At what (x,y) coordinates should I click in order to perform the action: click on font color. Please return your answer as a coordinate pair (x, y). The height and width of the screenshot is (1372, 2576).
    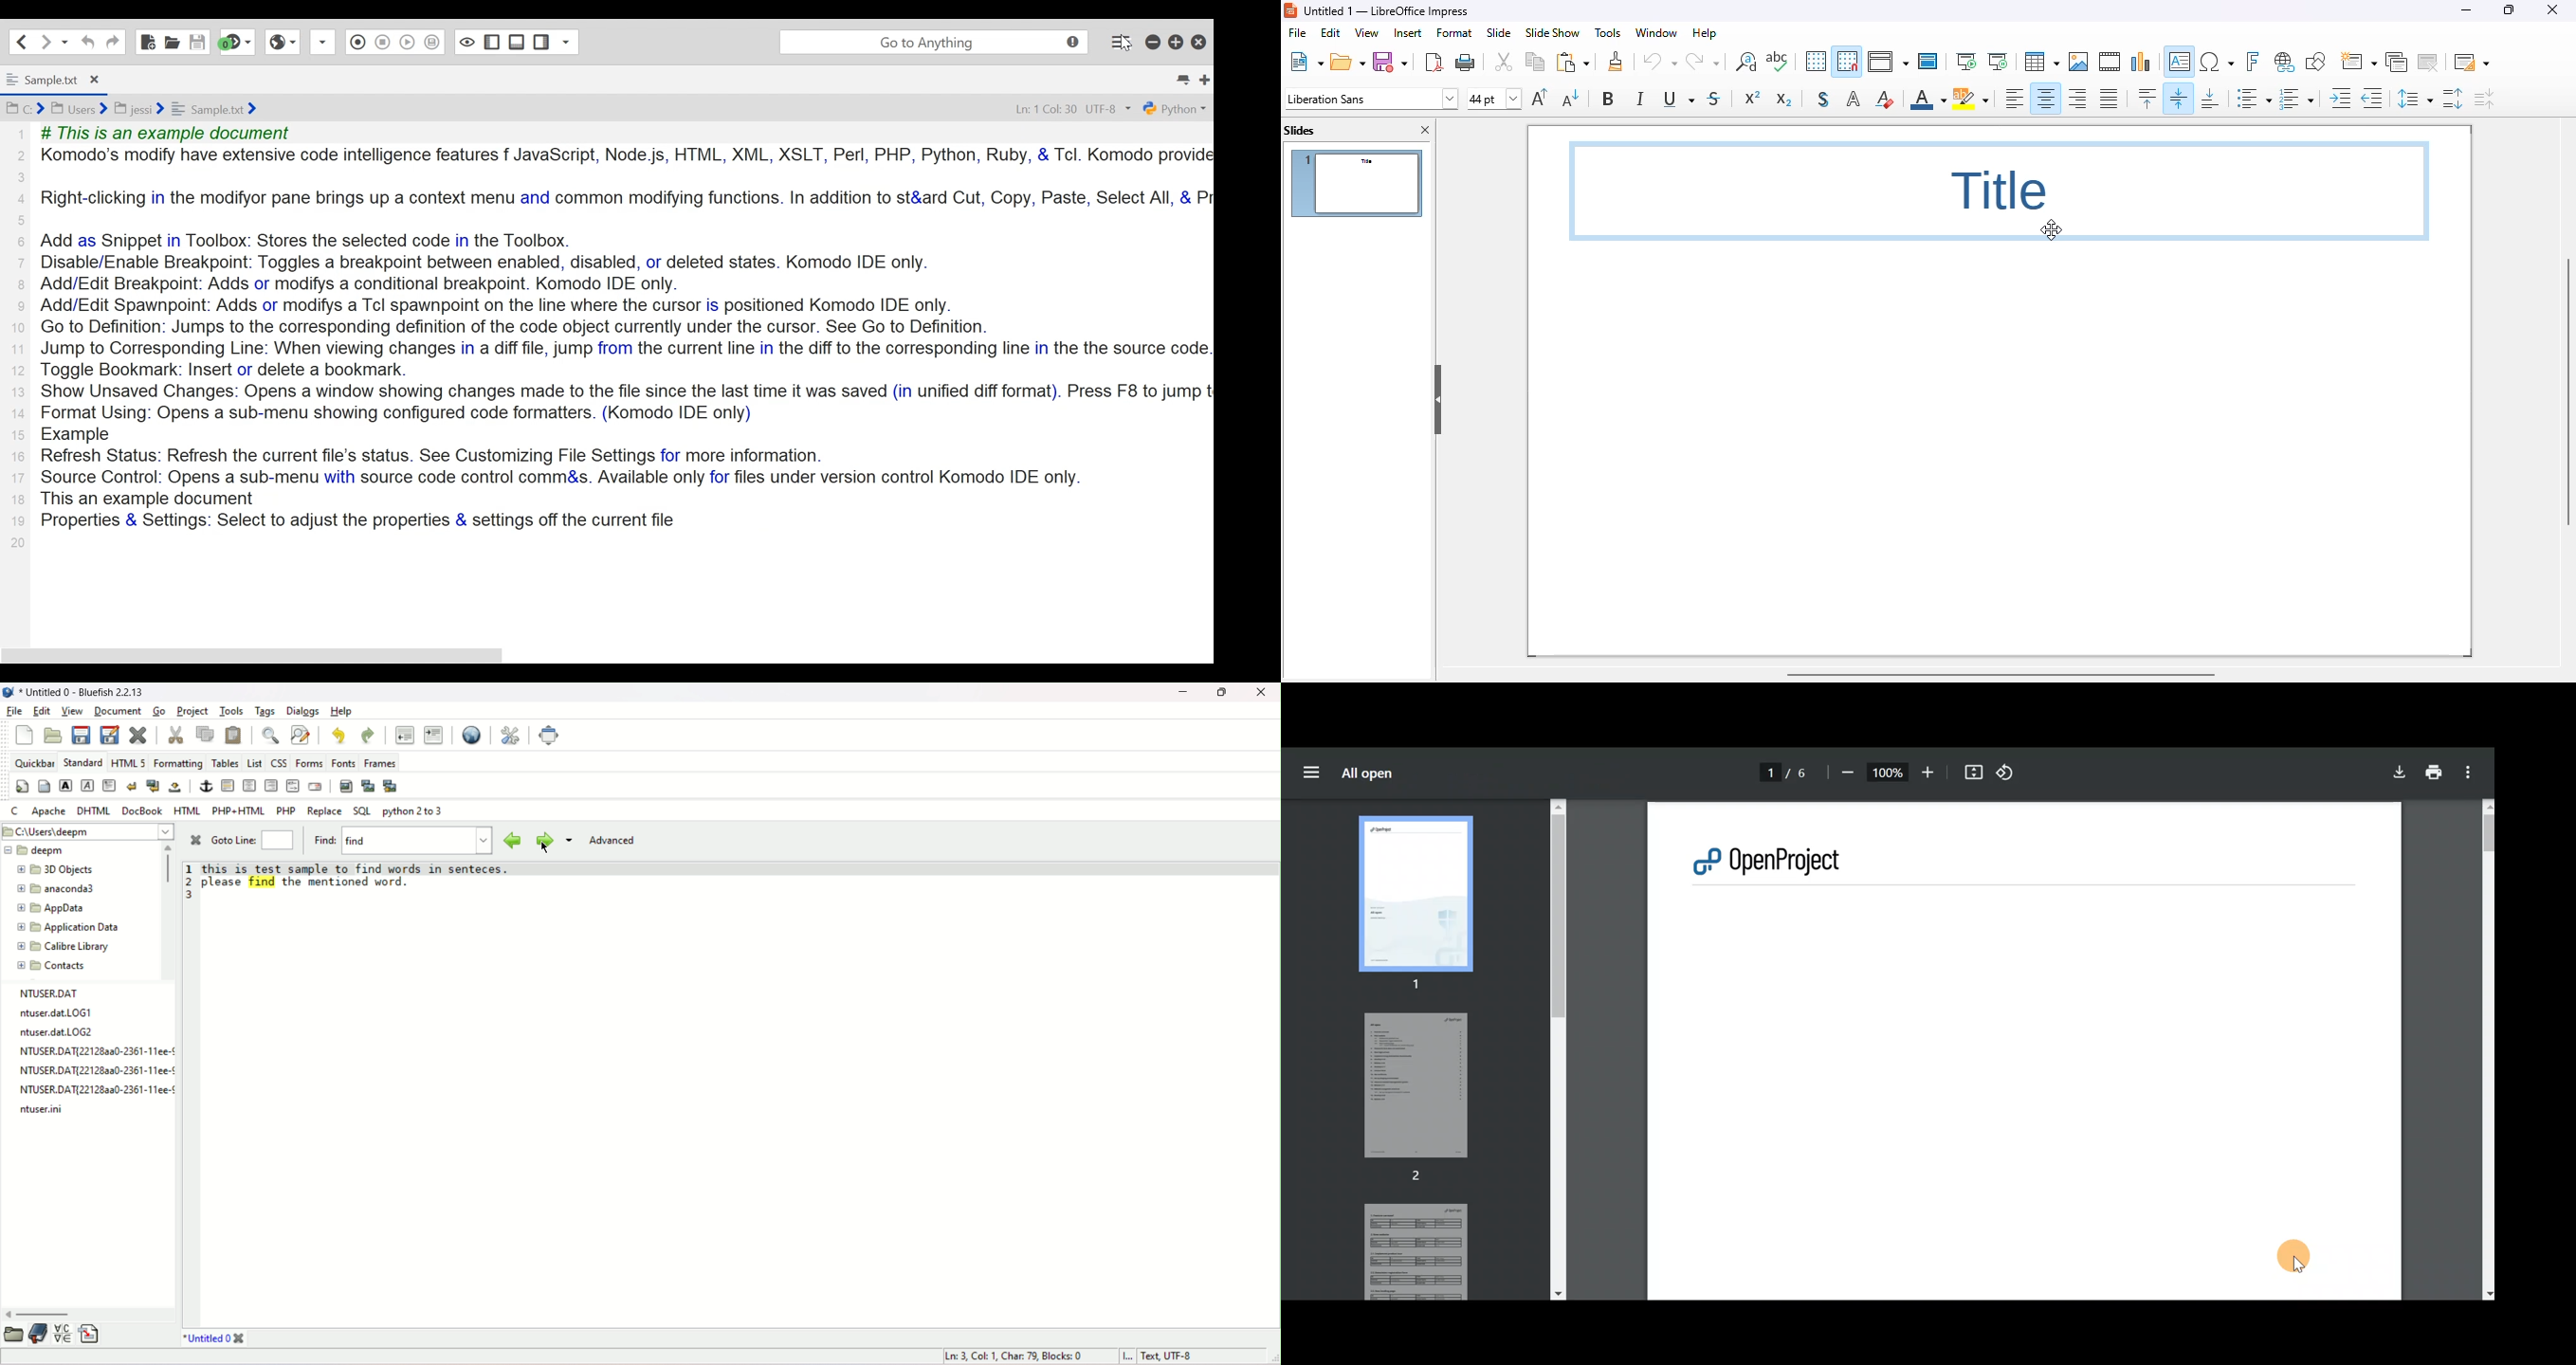
    Looking at the image, I should click on (1928, 98).